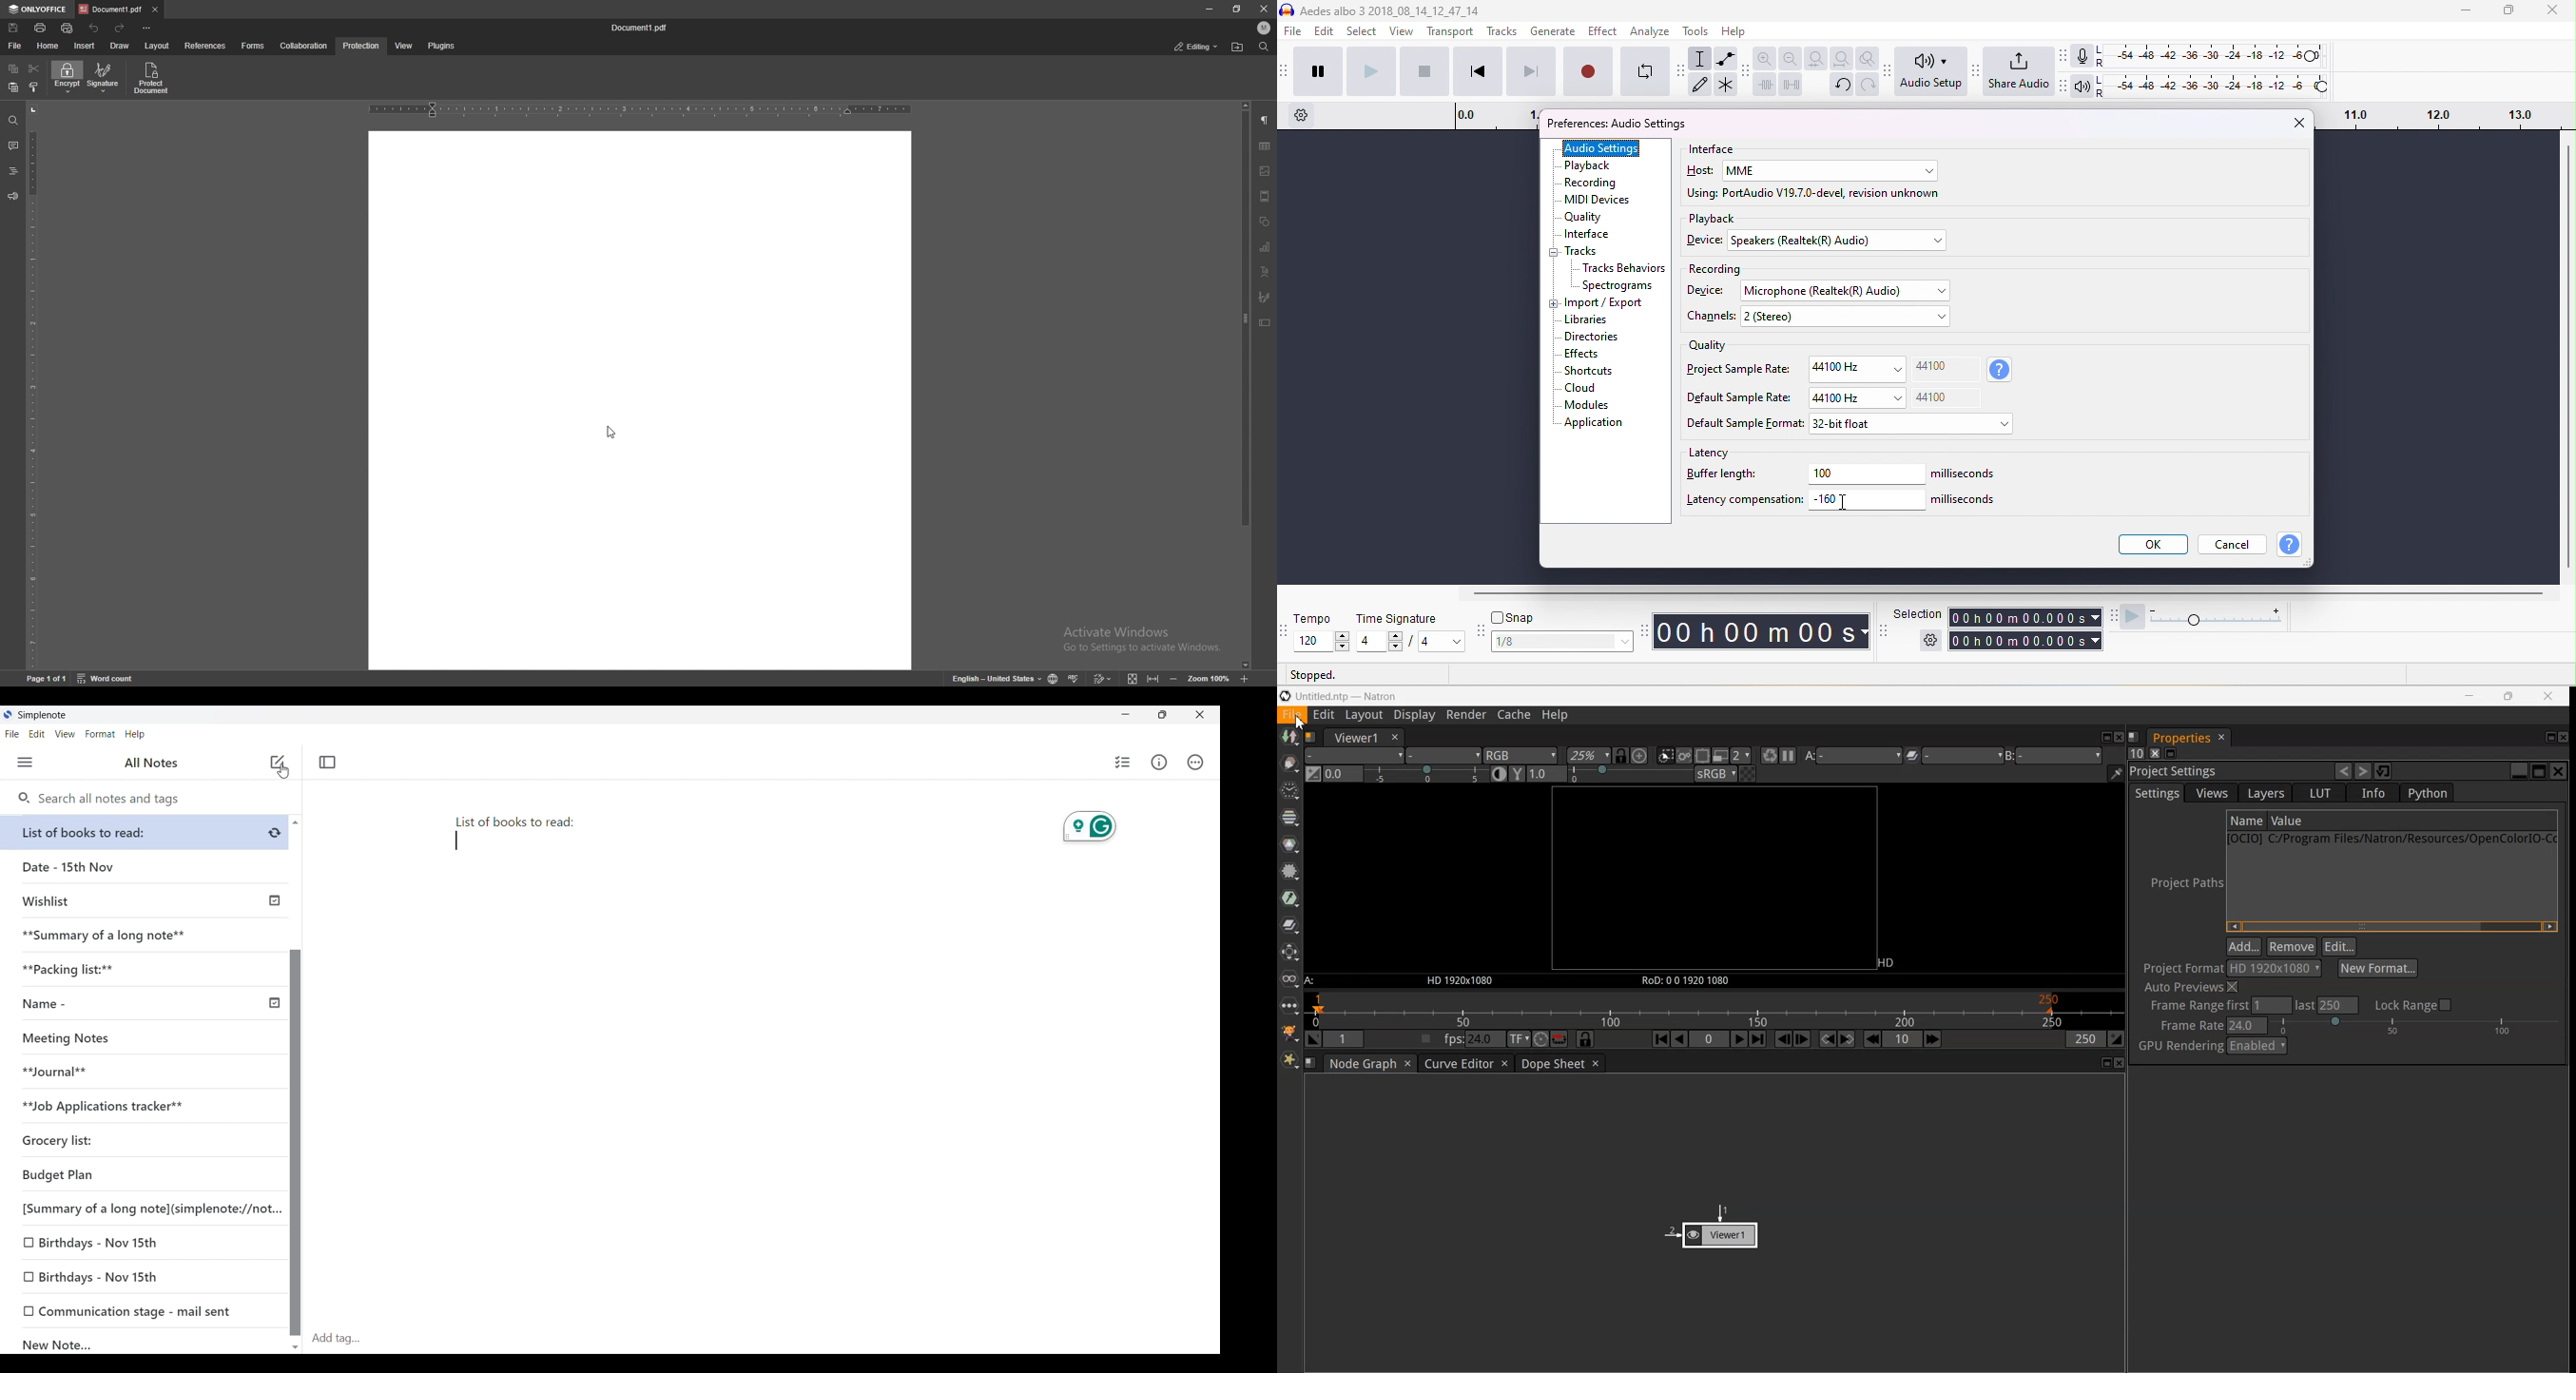  I want to click on tab, so click(111, 10).